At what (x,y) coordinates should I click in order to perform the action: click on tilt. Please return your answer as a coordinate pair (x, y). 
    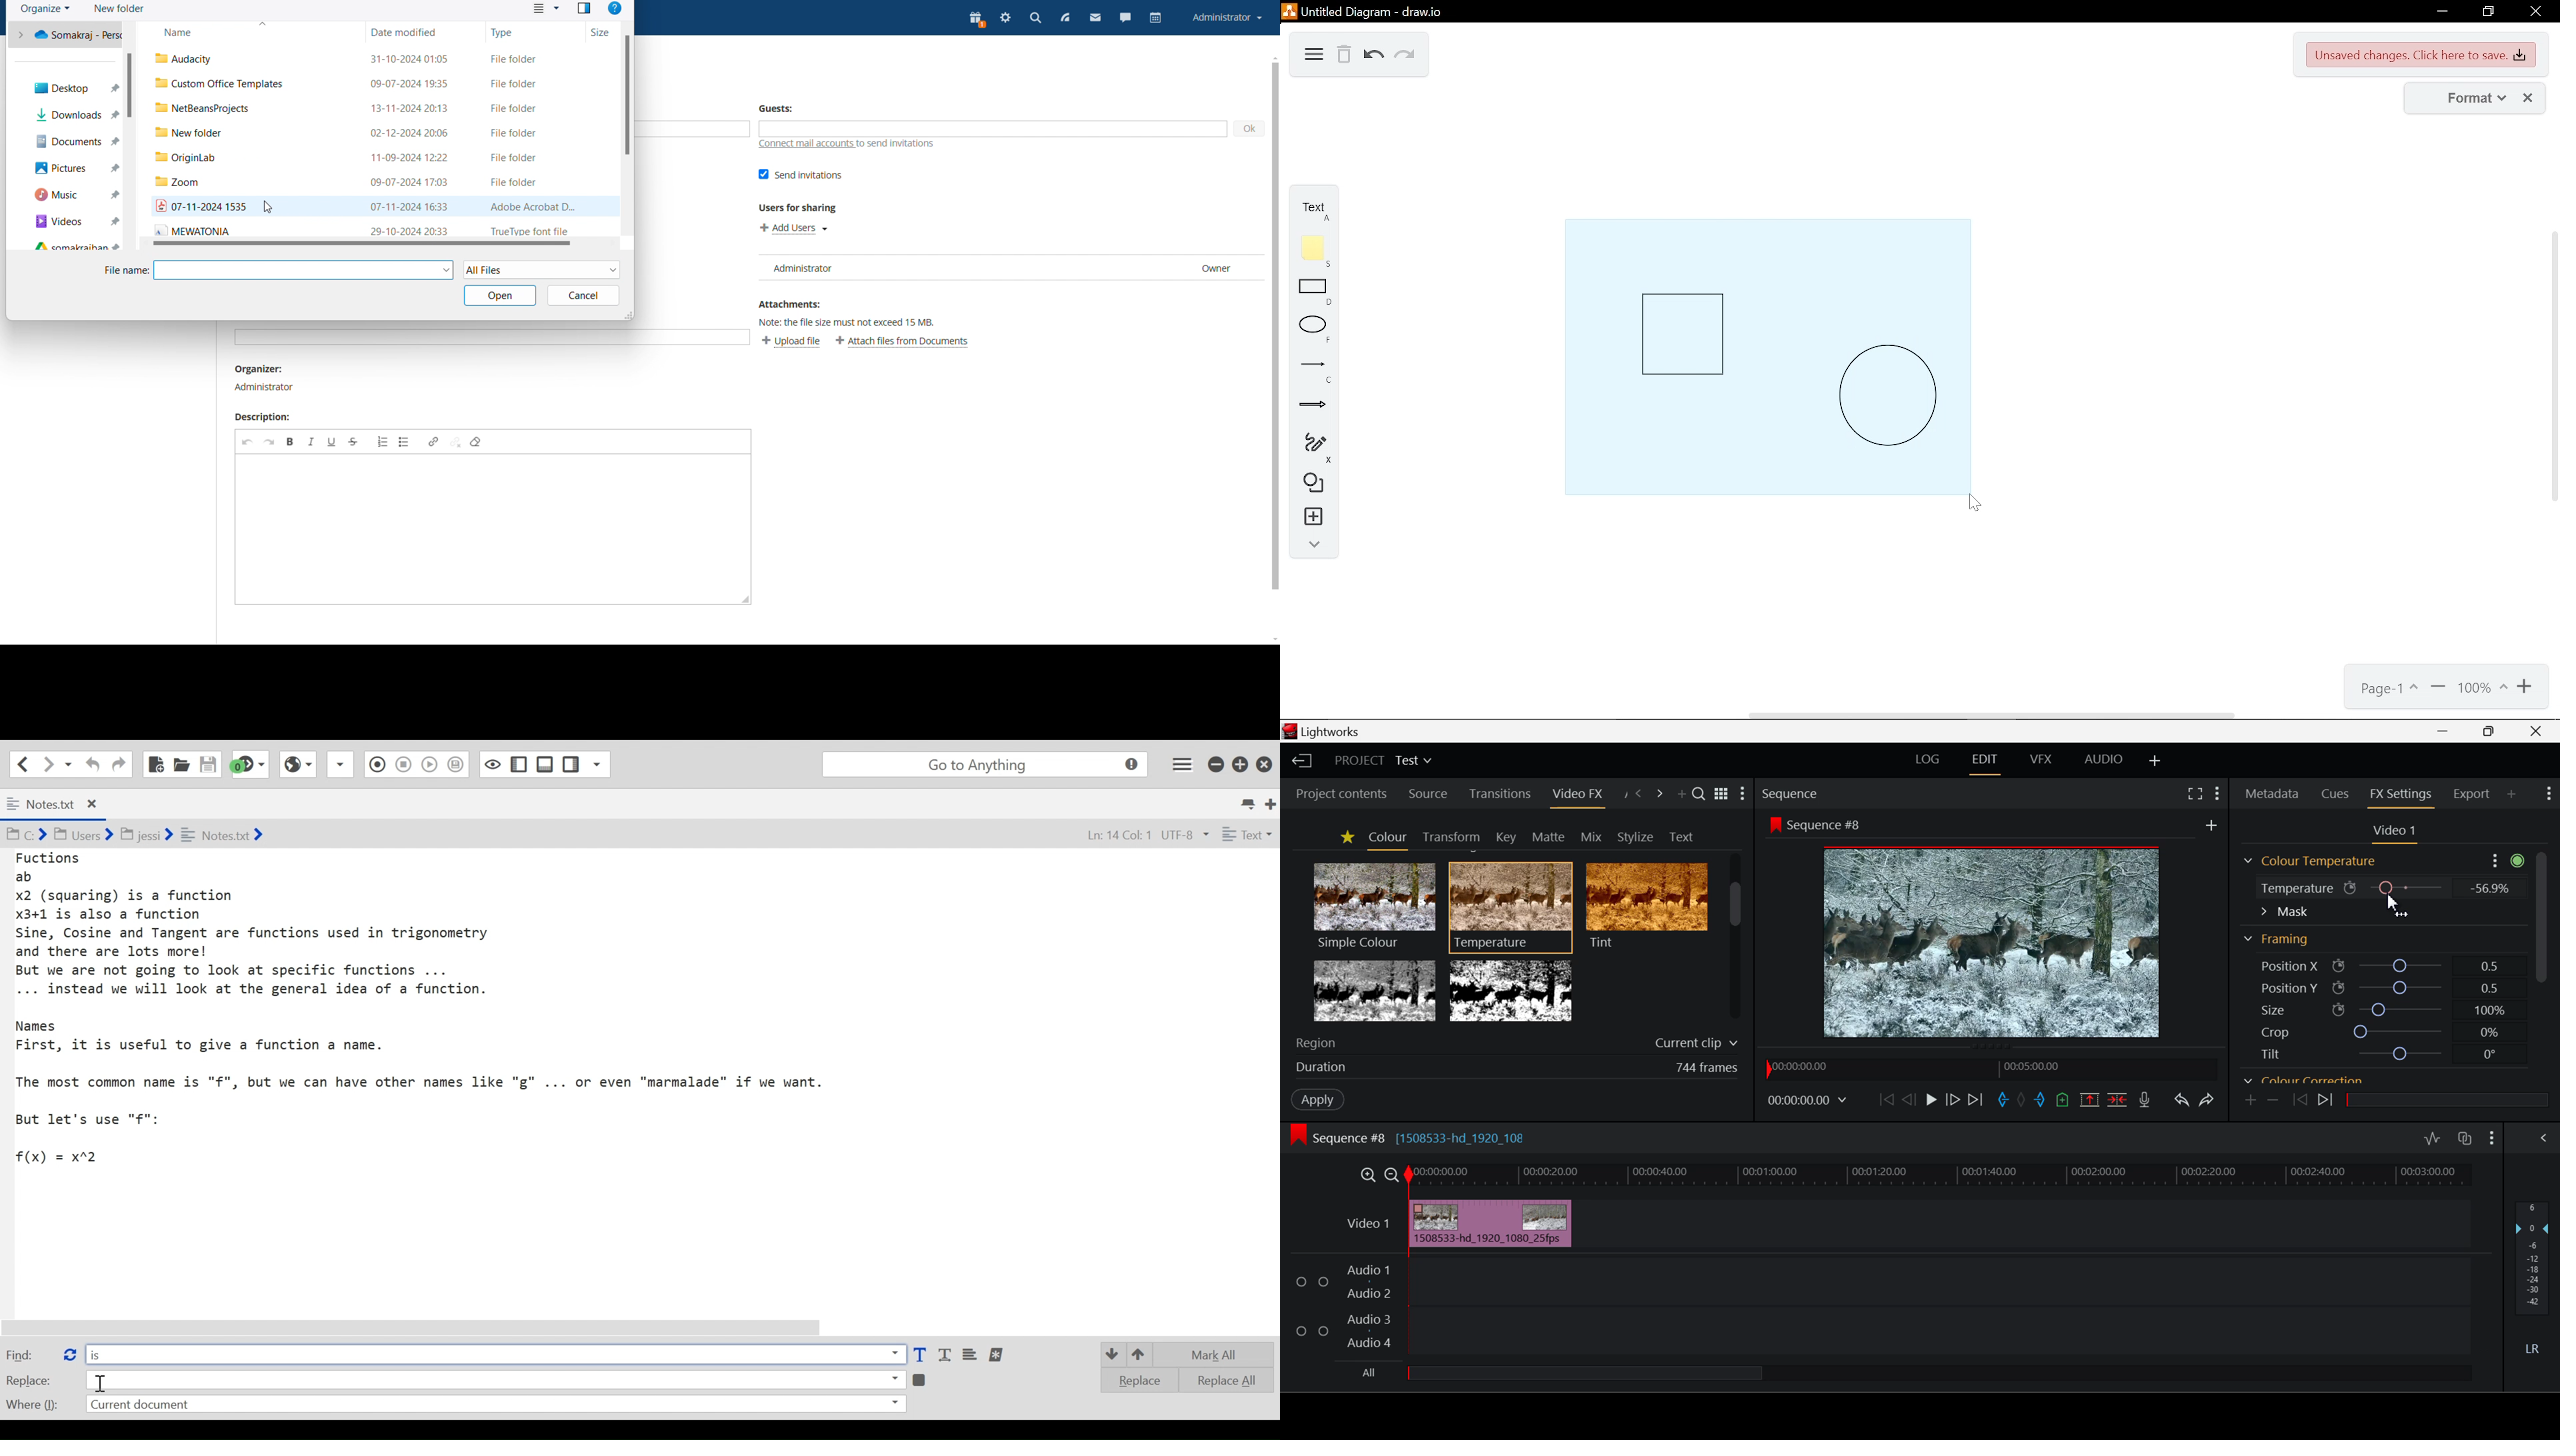
    Looking at the image, I should click on (2402, 1054).